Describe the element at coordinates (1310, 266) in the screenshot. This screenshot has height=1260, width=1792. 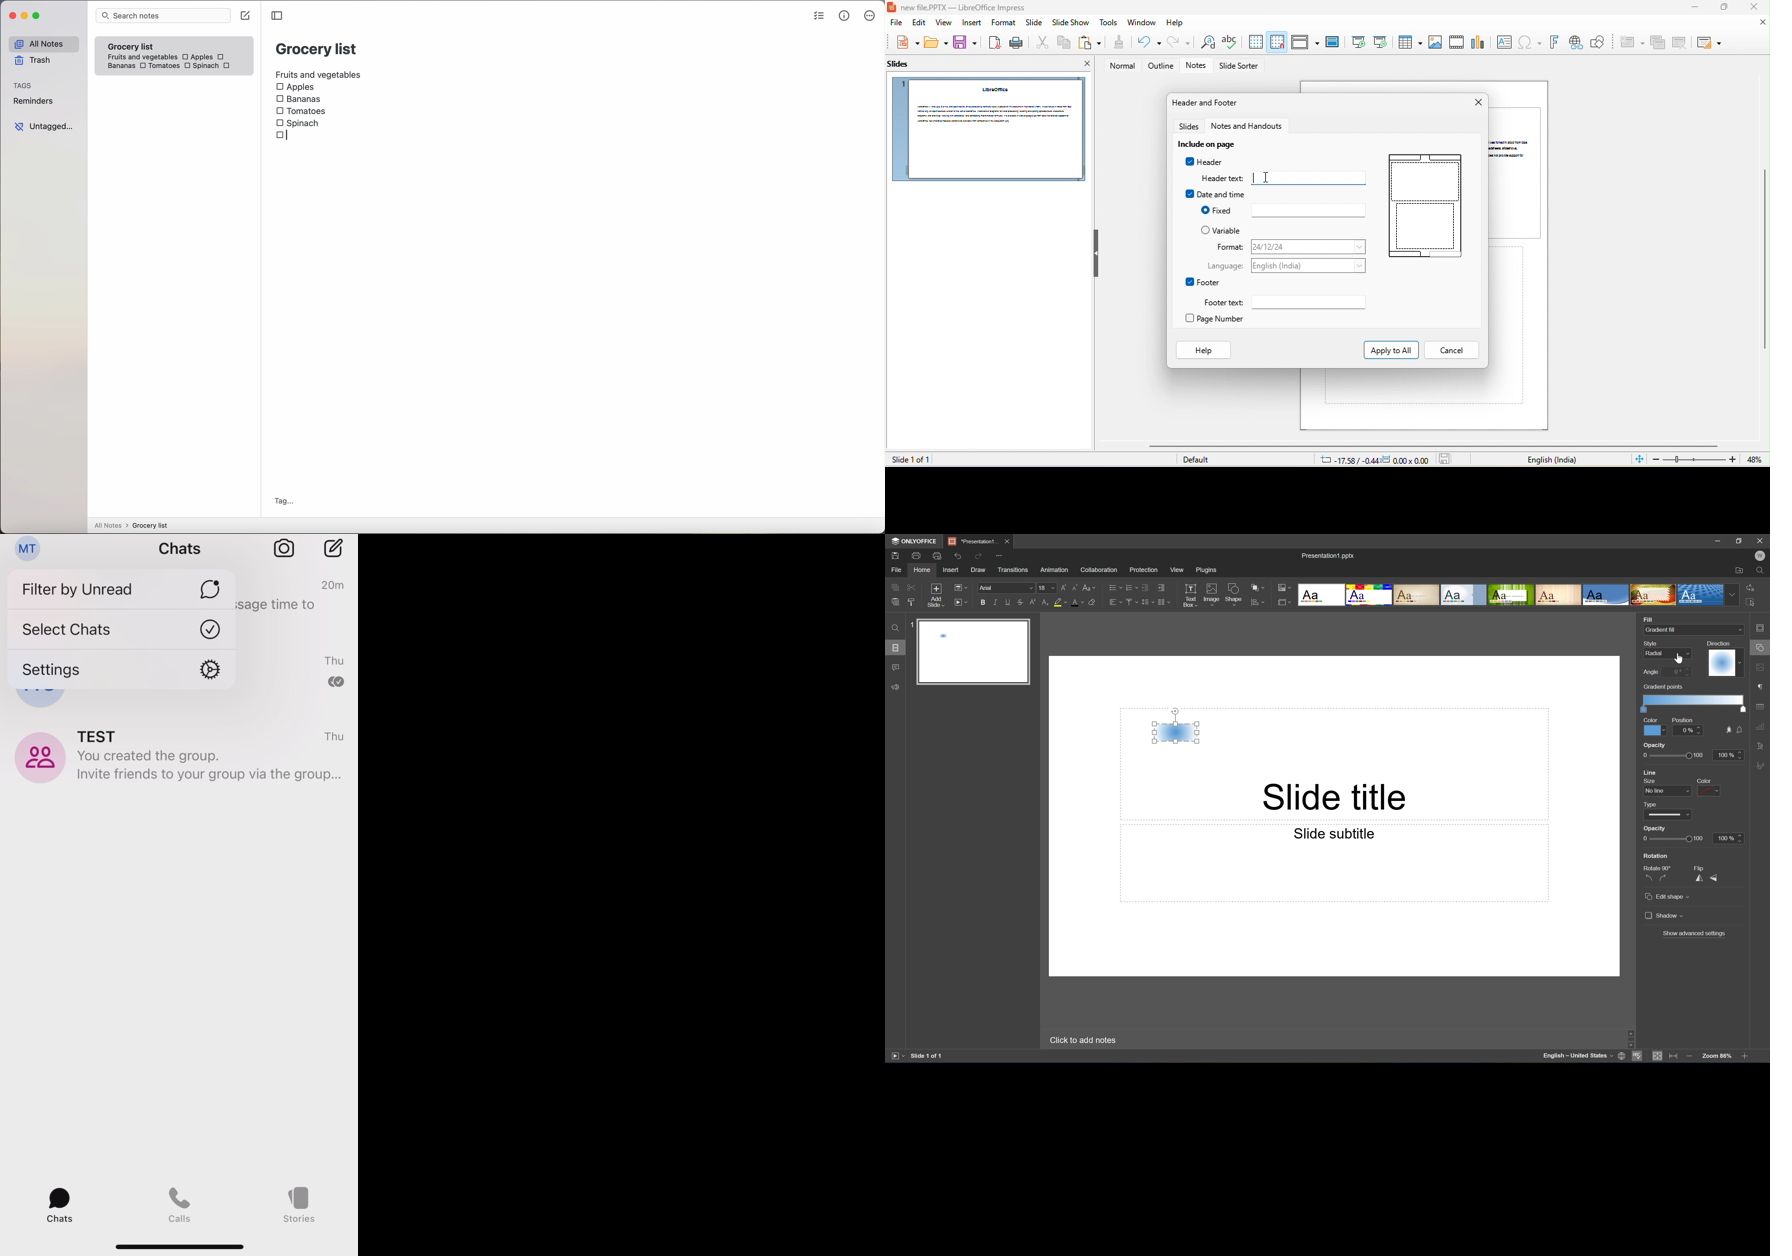
I see `language` at that location.